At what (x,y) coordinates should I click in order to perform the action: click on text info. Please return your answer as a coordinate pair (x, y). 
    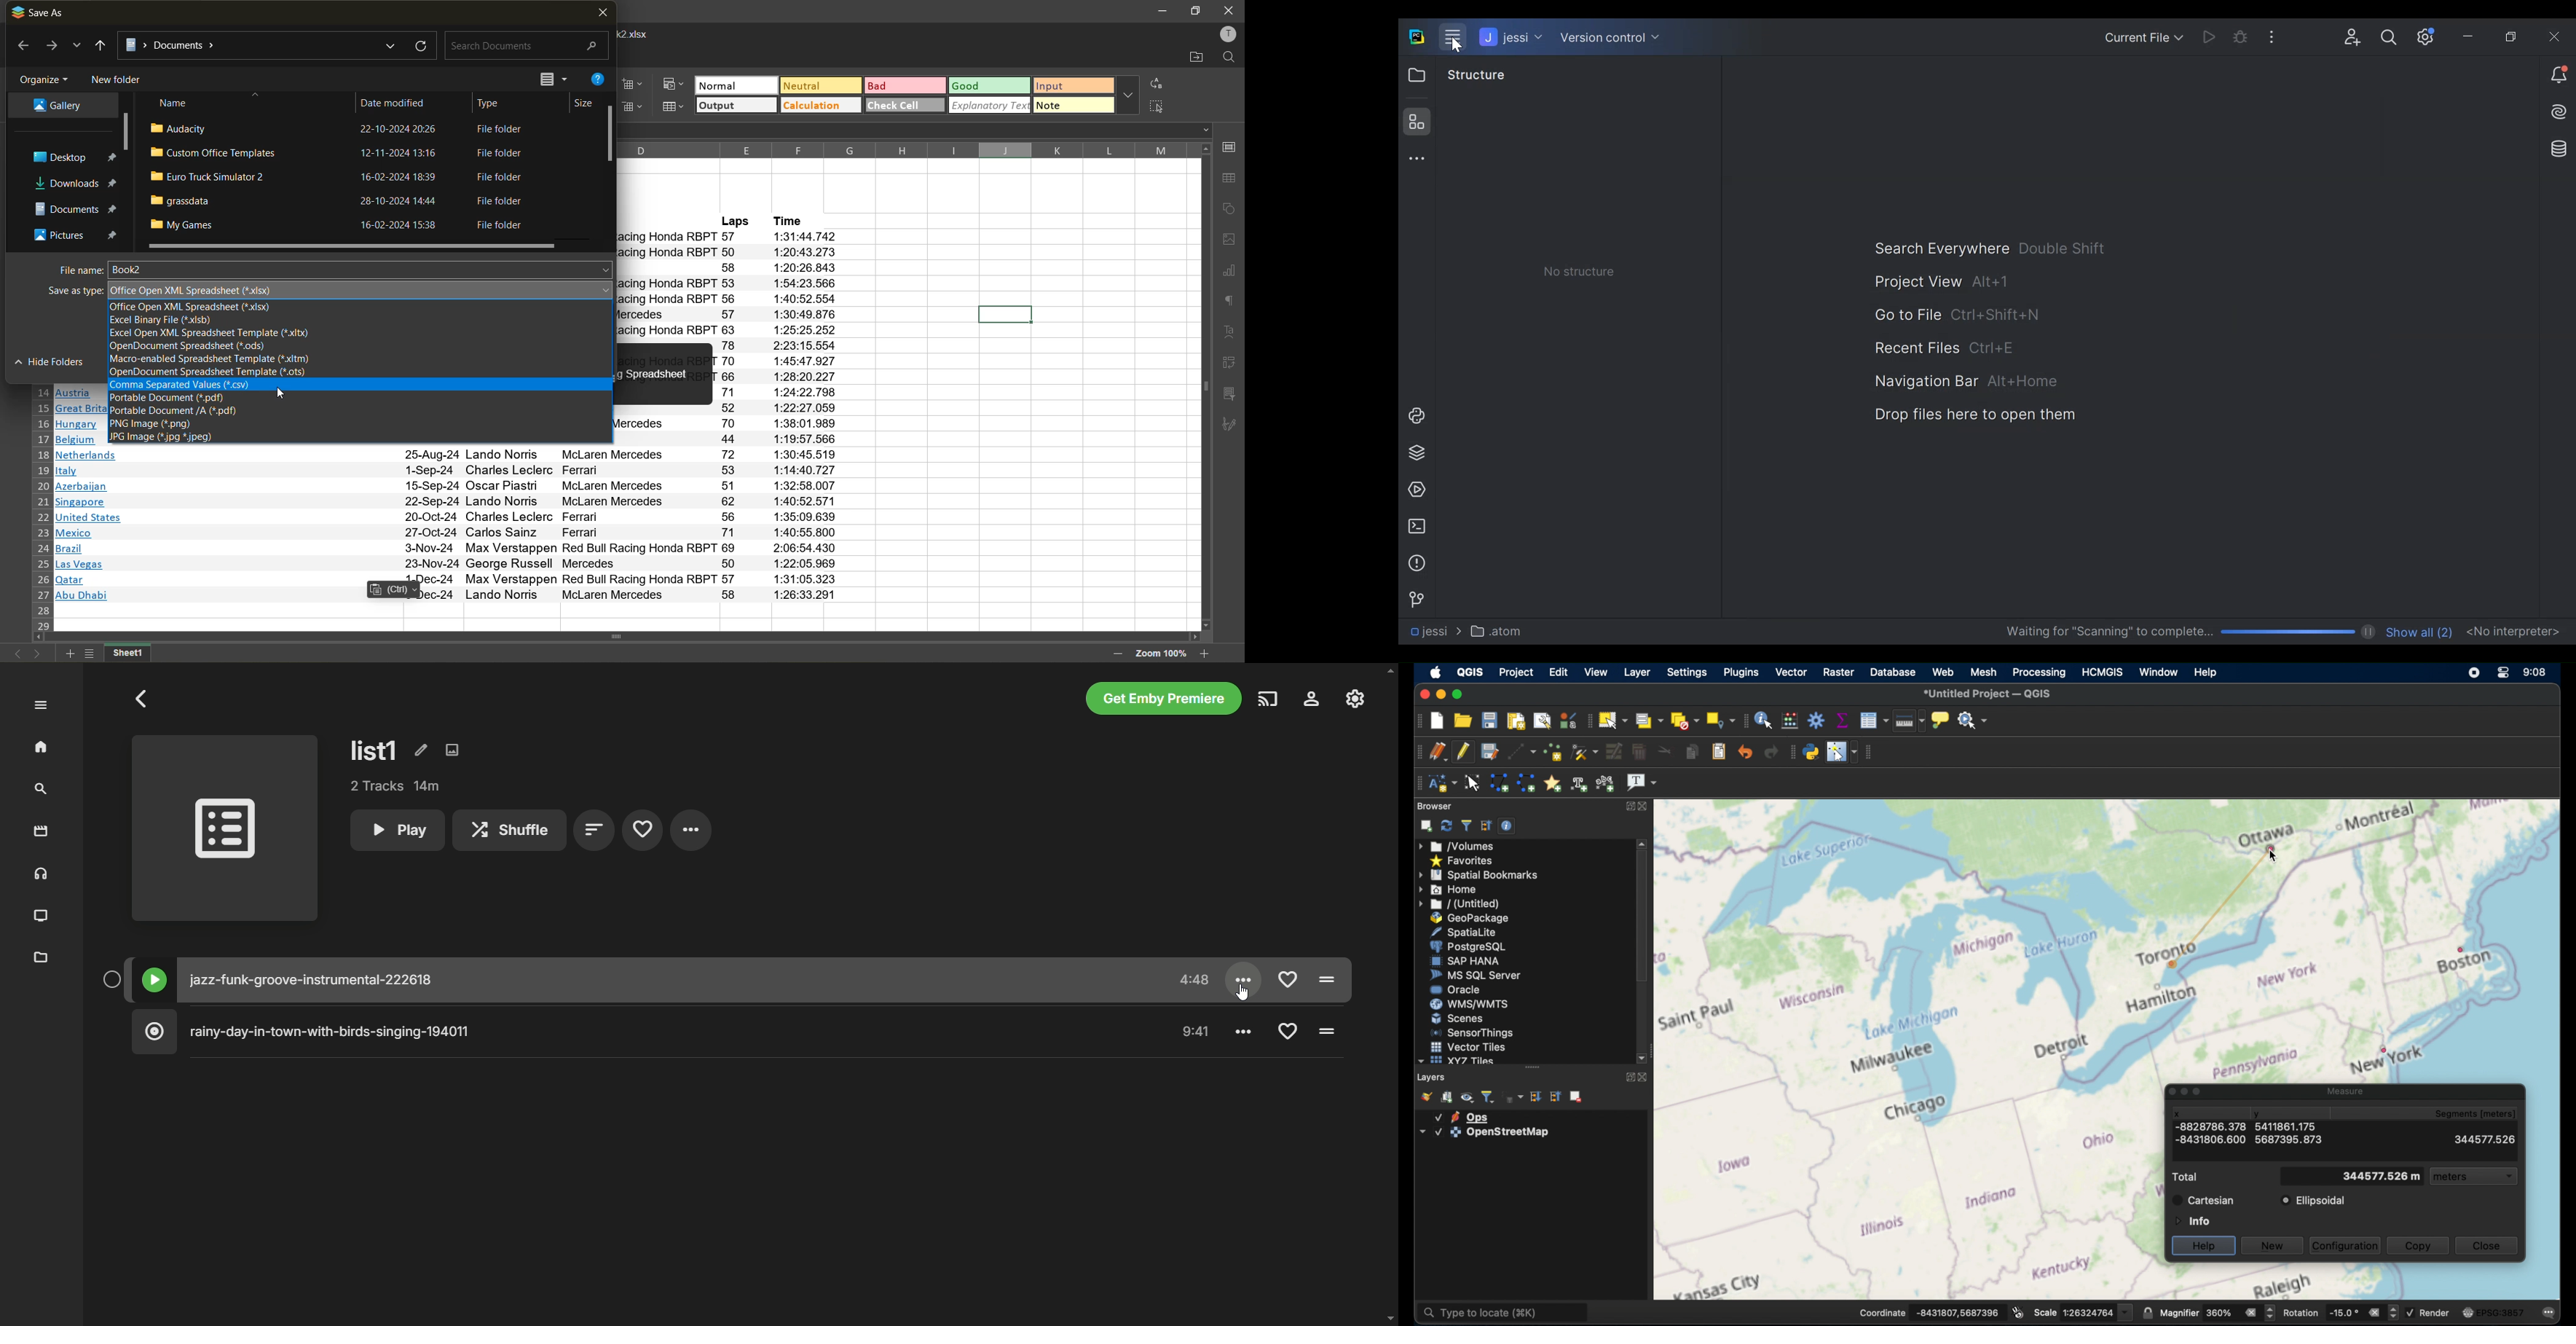
    Looking at the image, I should click on (450, 502).